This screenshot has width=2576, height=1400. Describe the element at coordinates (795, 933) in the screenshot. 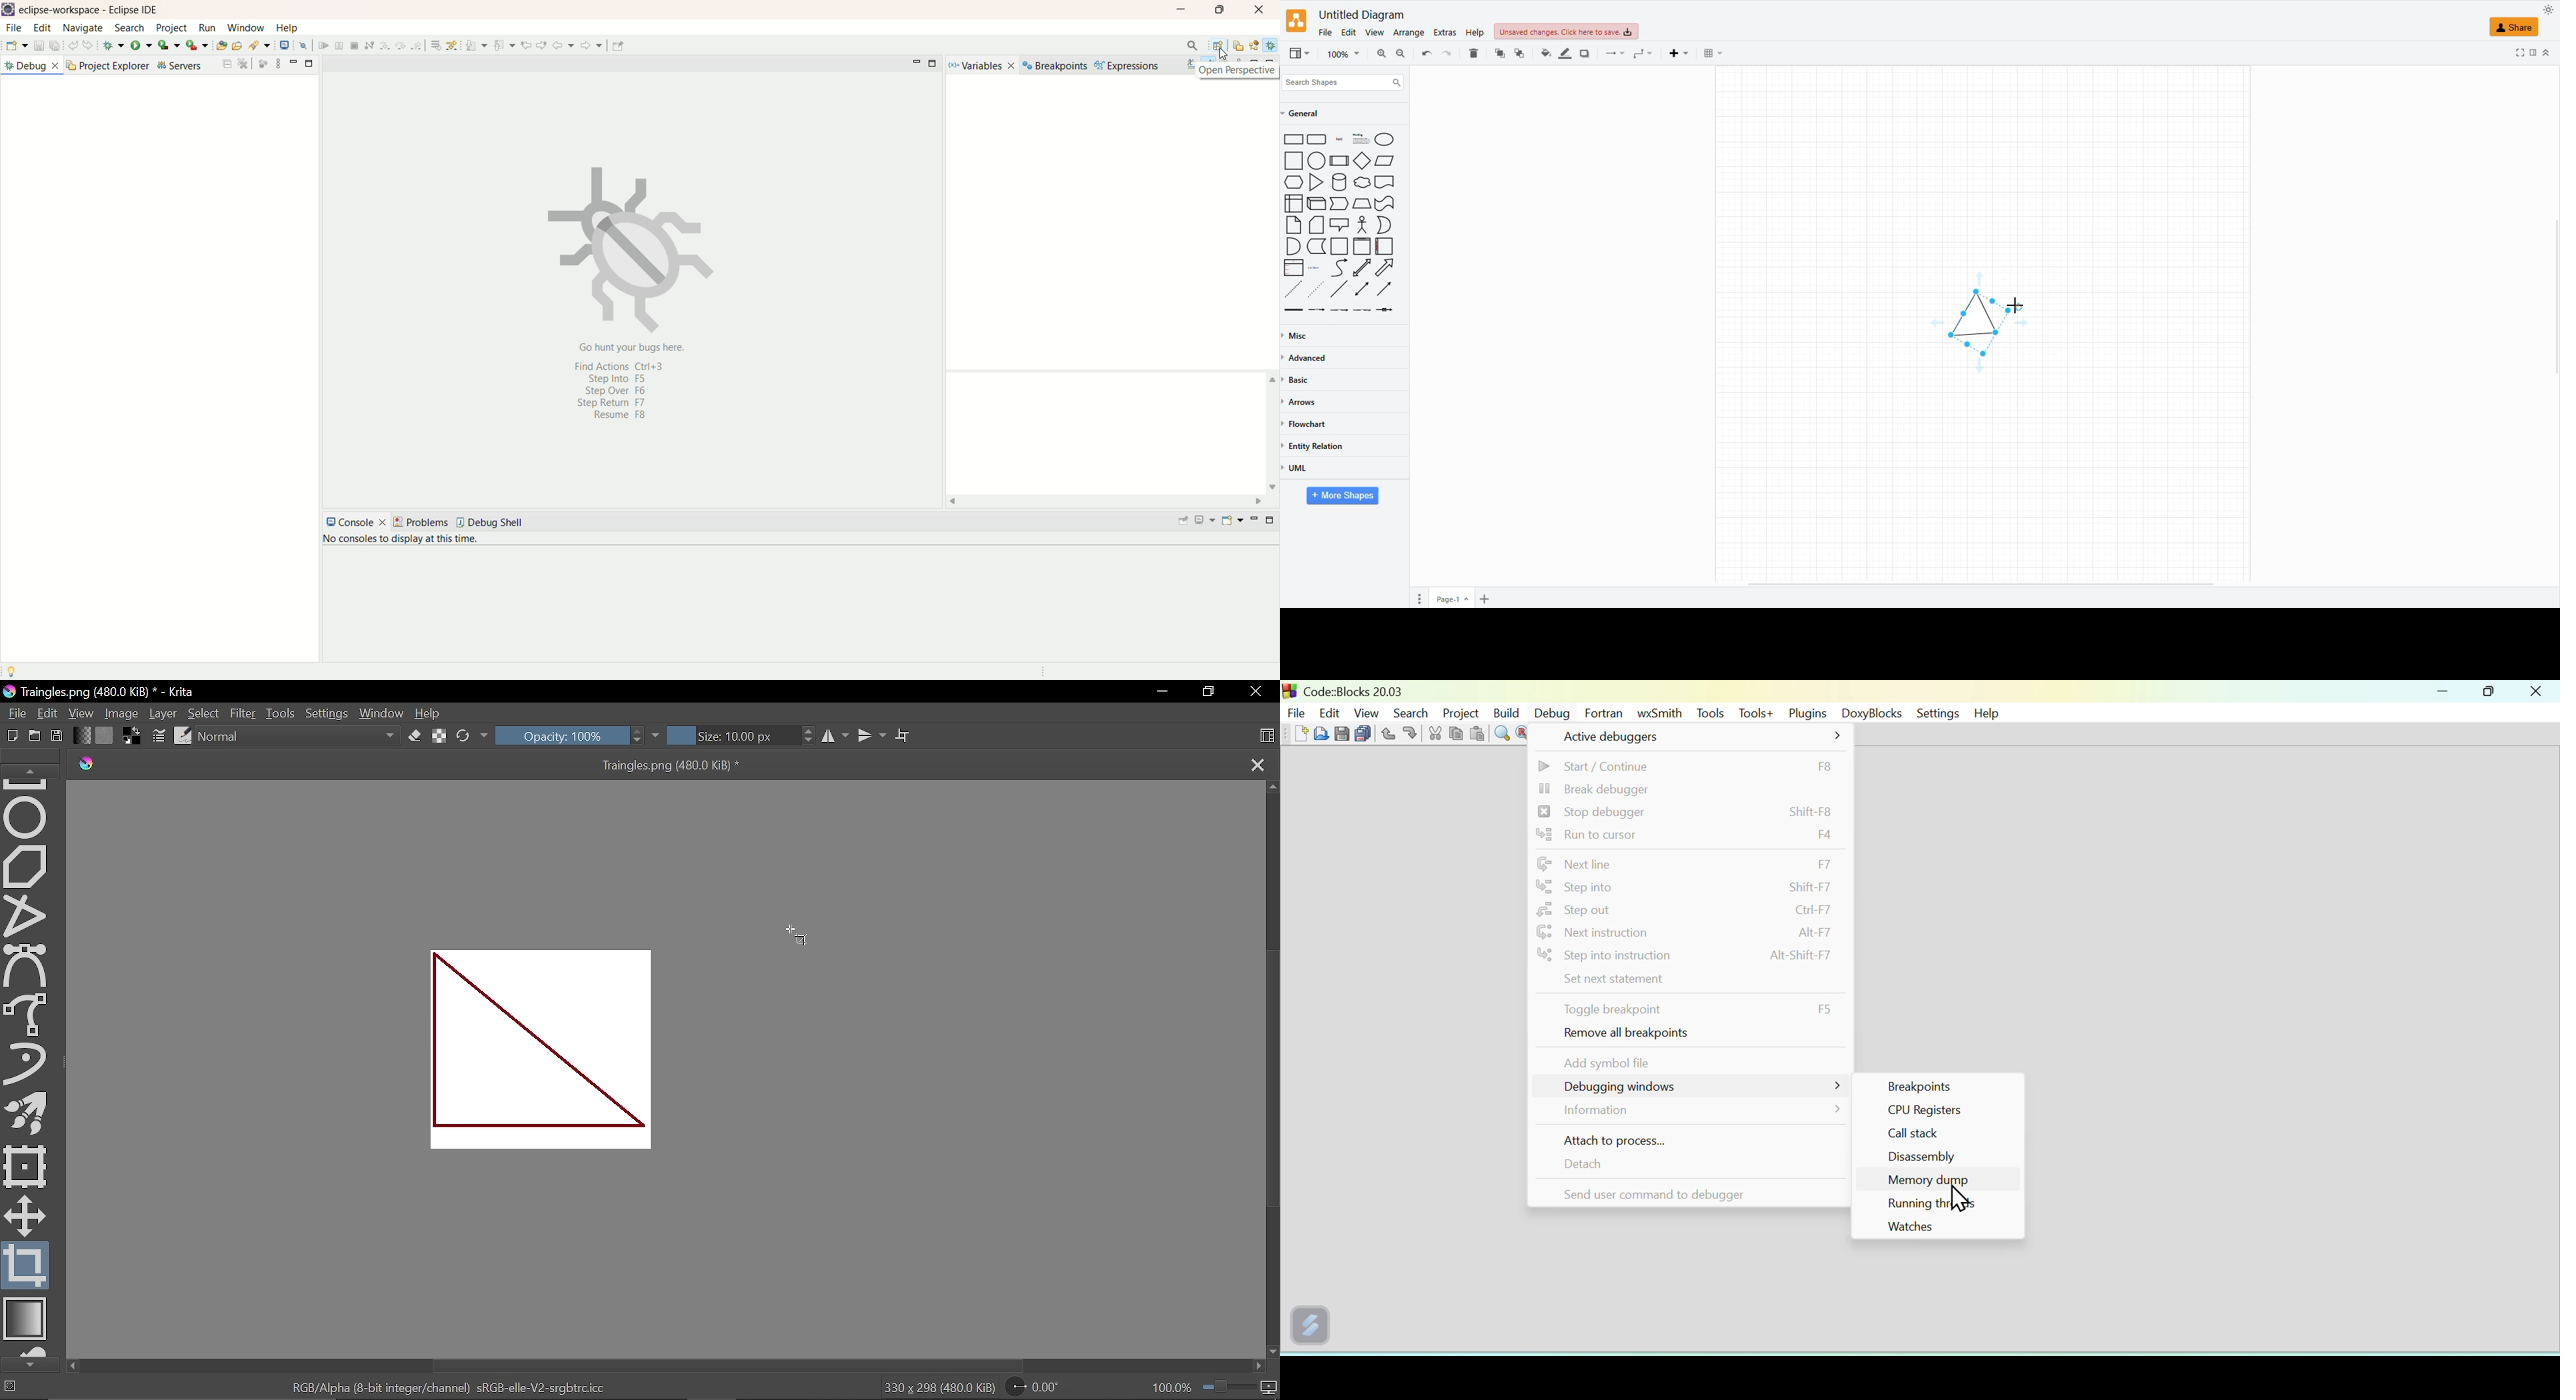

I see `Cursor` at that location.